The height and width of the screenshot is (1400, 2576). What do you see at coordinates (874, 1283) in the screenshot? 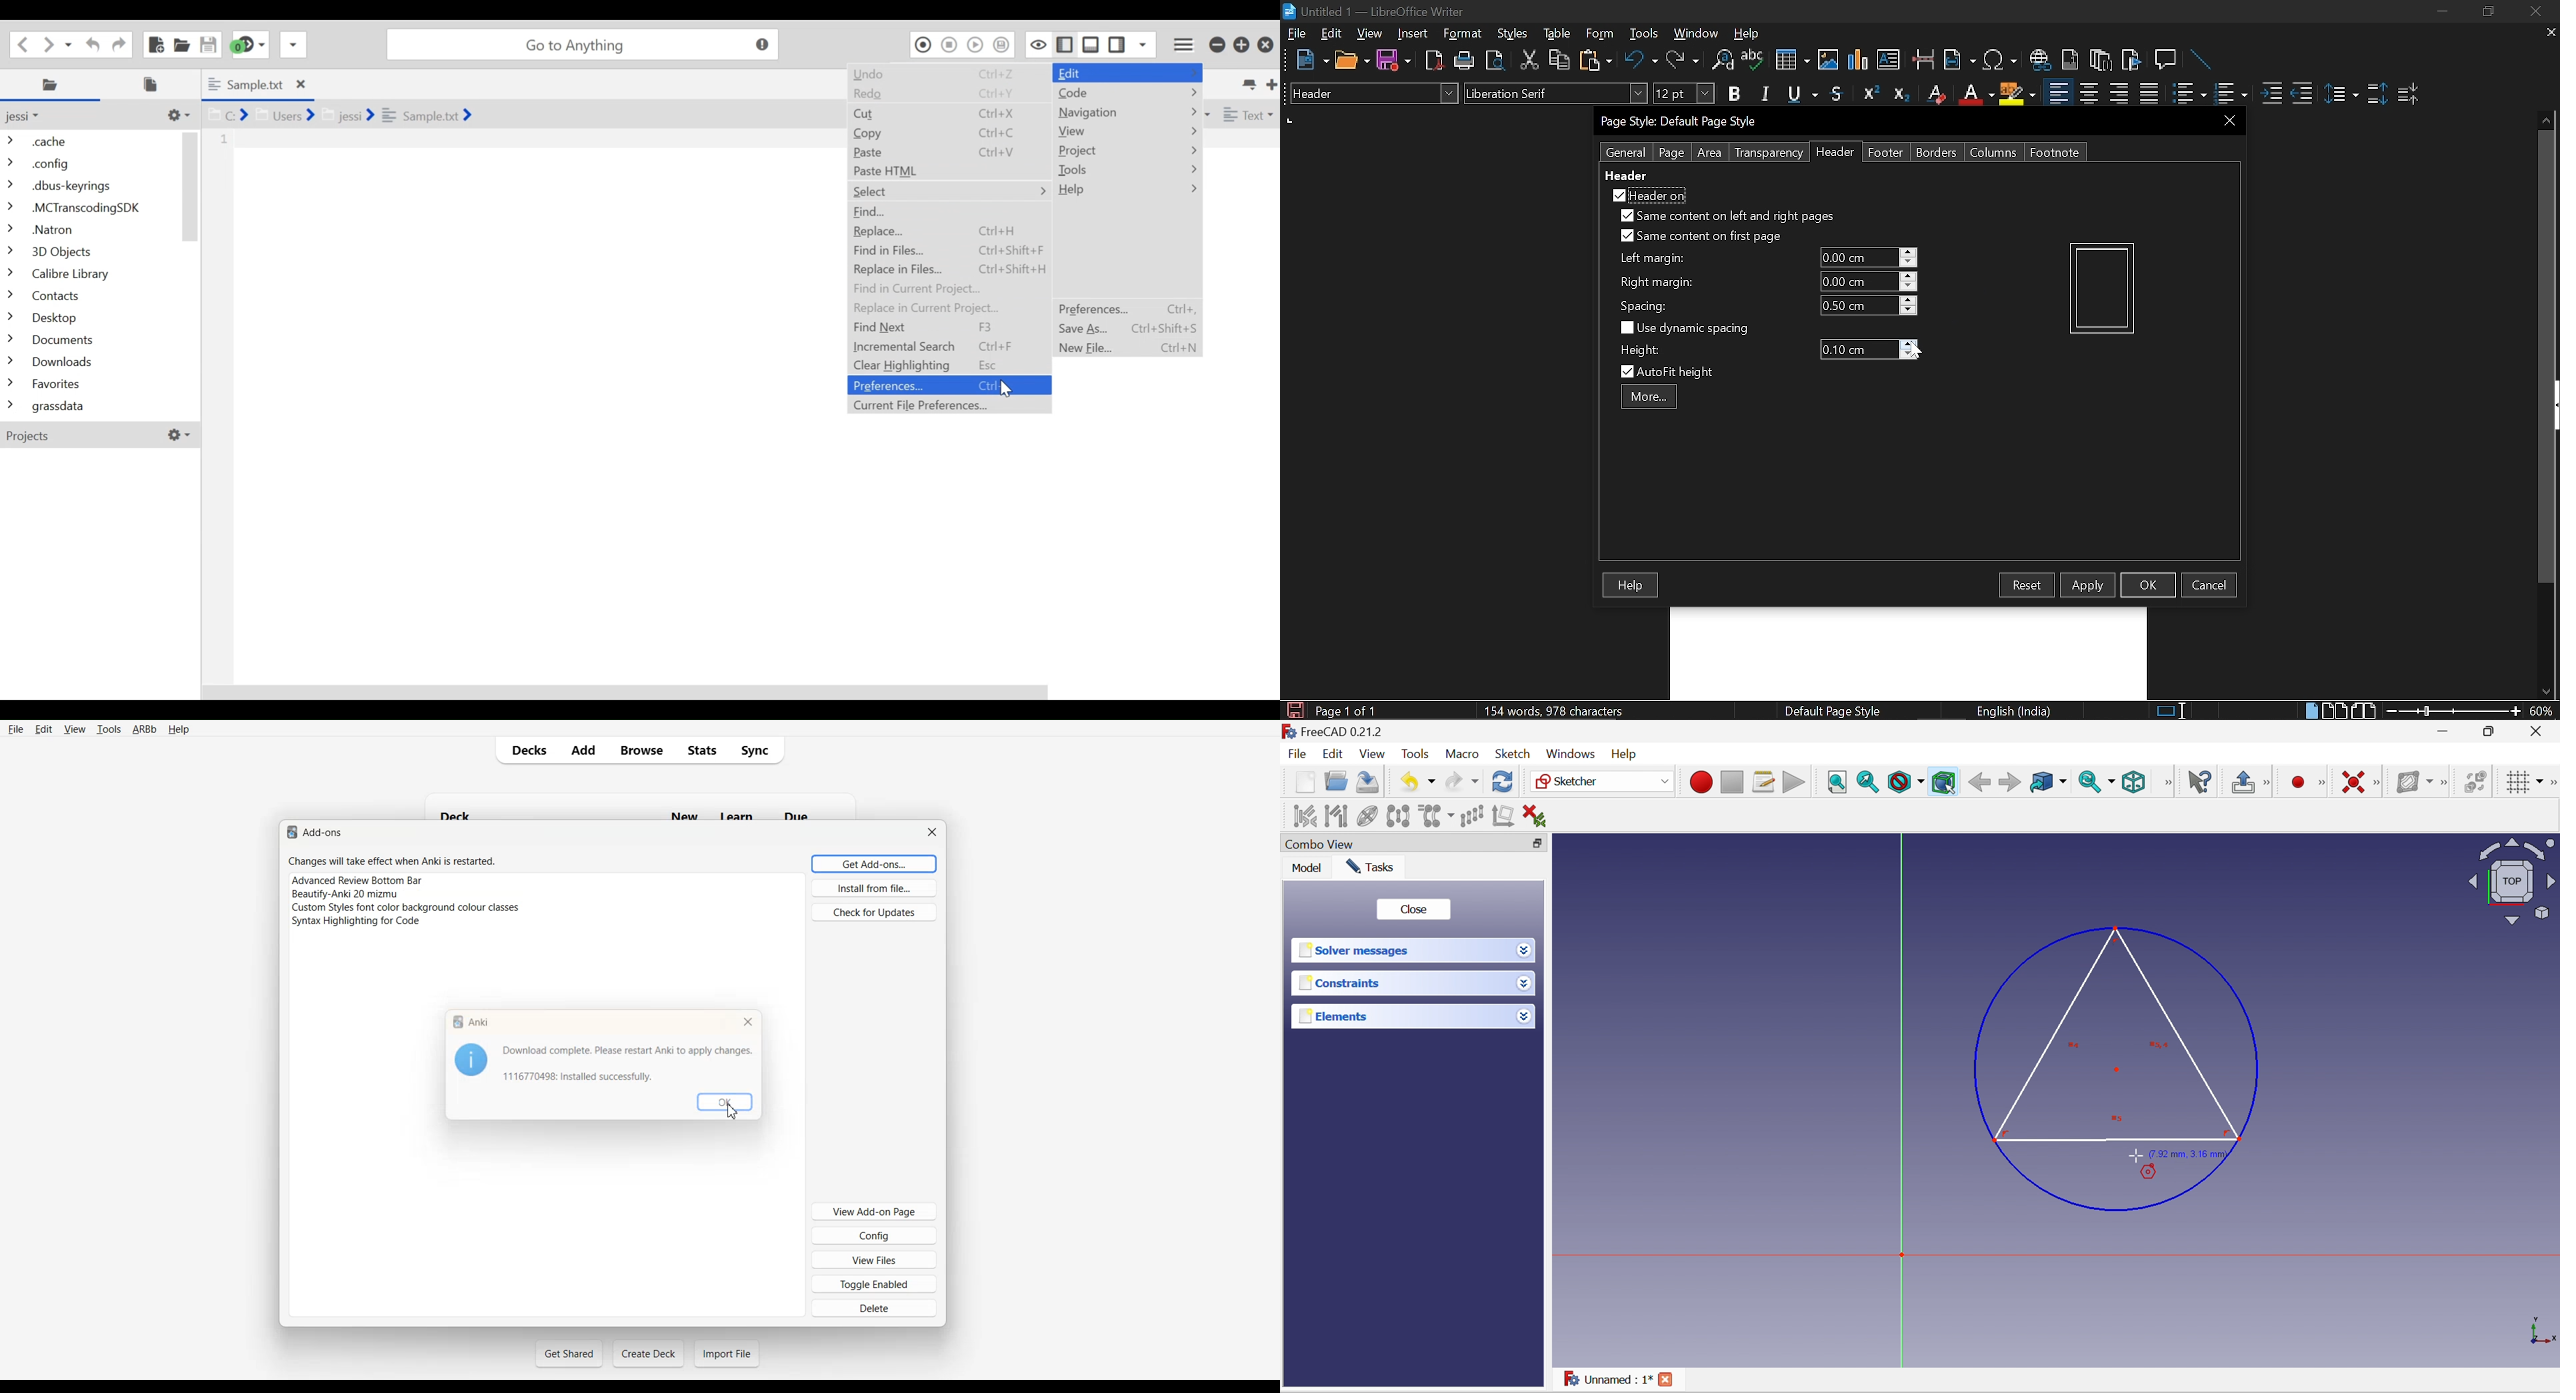
I see `Toggle Enabled` at bounding box center [874, 1283].